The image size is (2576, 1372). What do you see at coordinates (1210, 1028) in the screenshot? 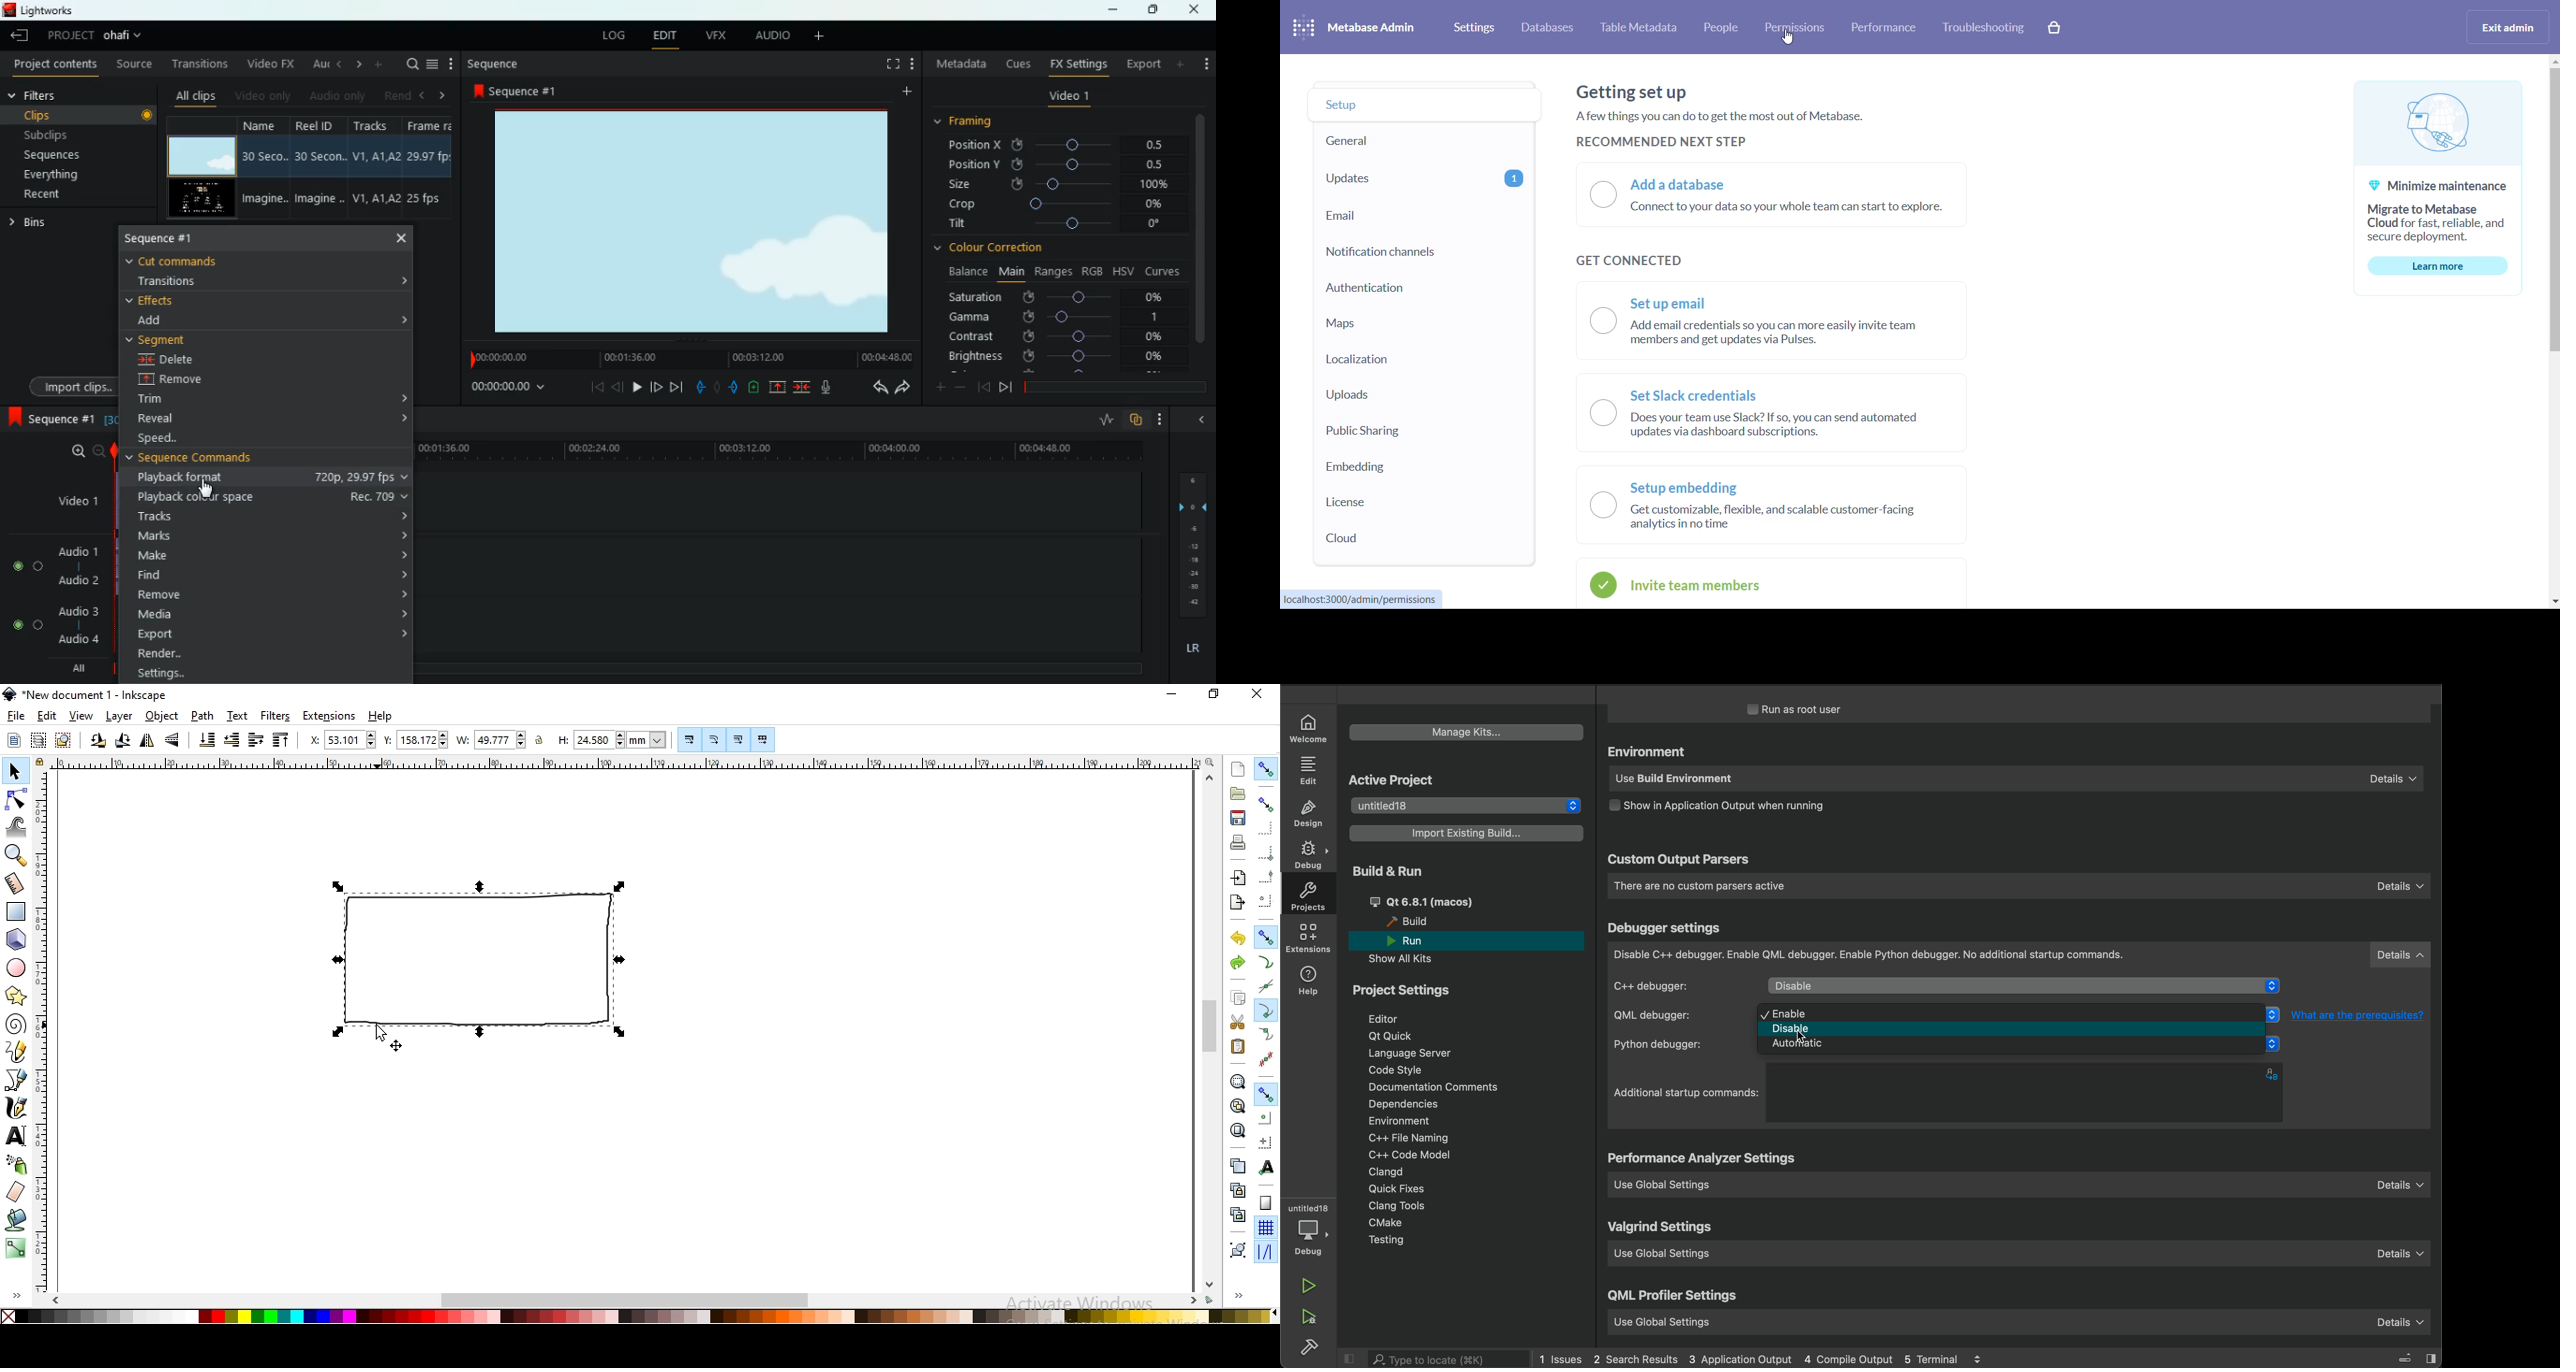
I see `scrollbar` at bounding box center [1210, 1028].